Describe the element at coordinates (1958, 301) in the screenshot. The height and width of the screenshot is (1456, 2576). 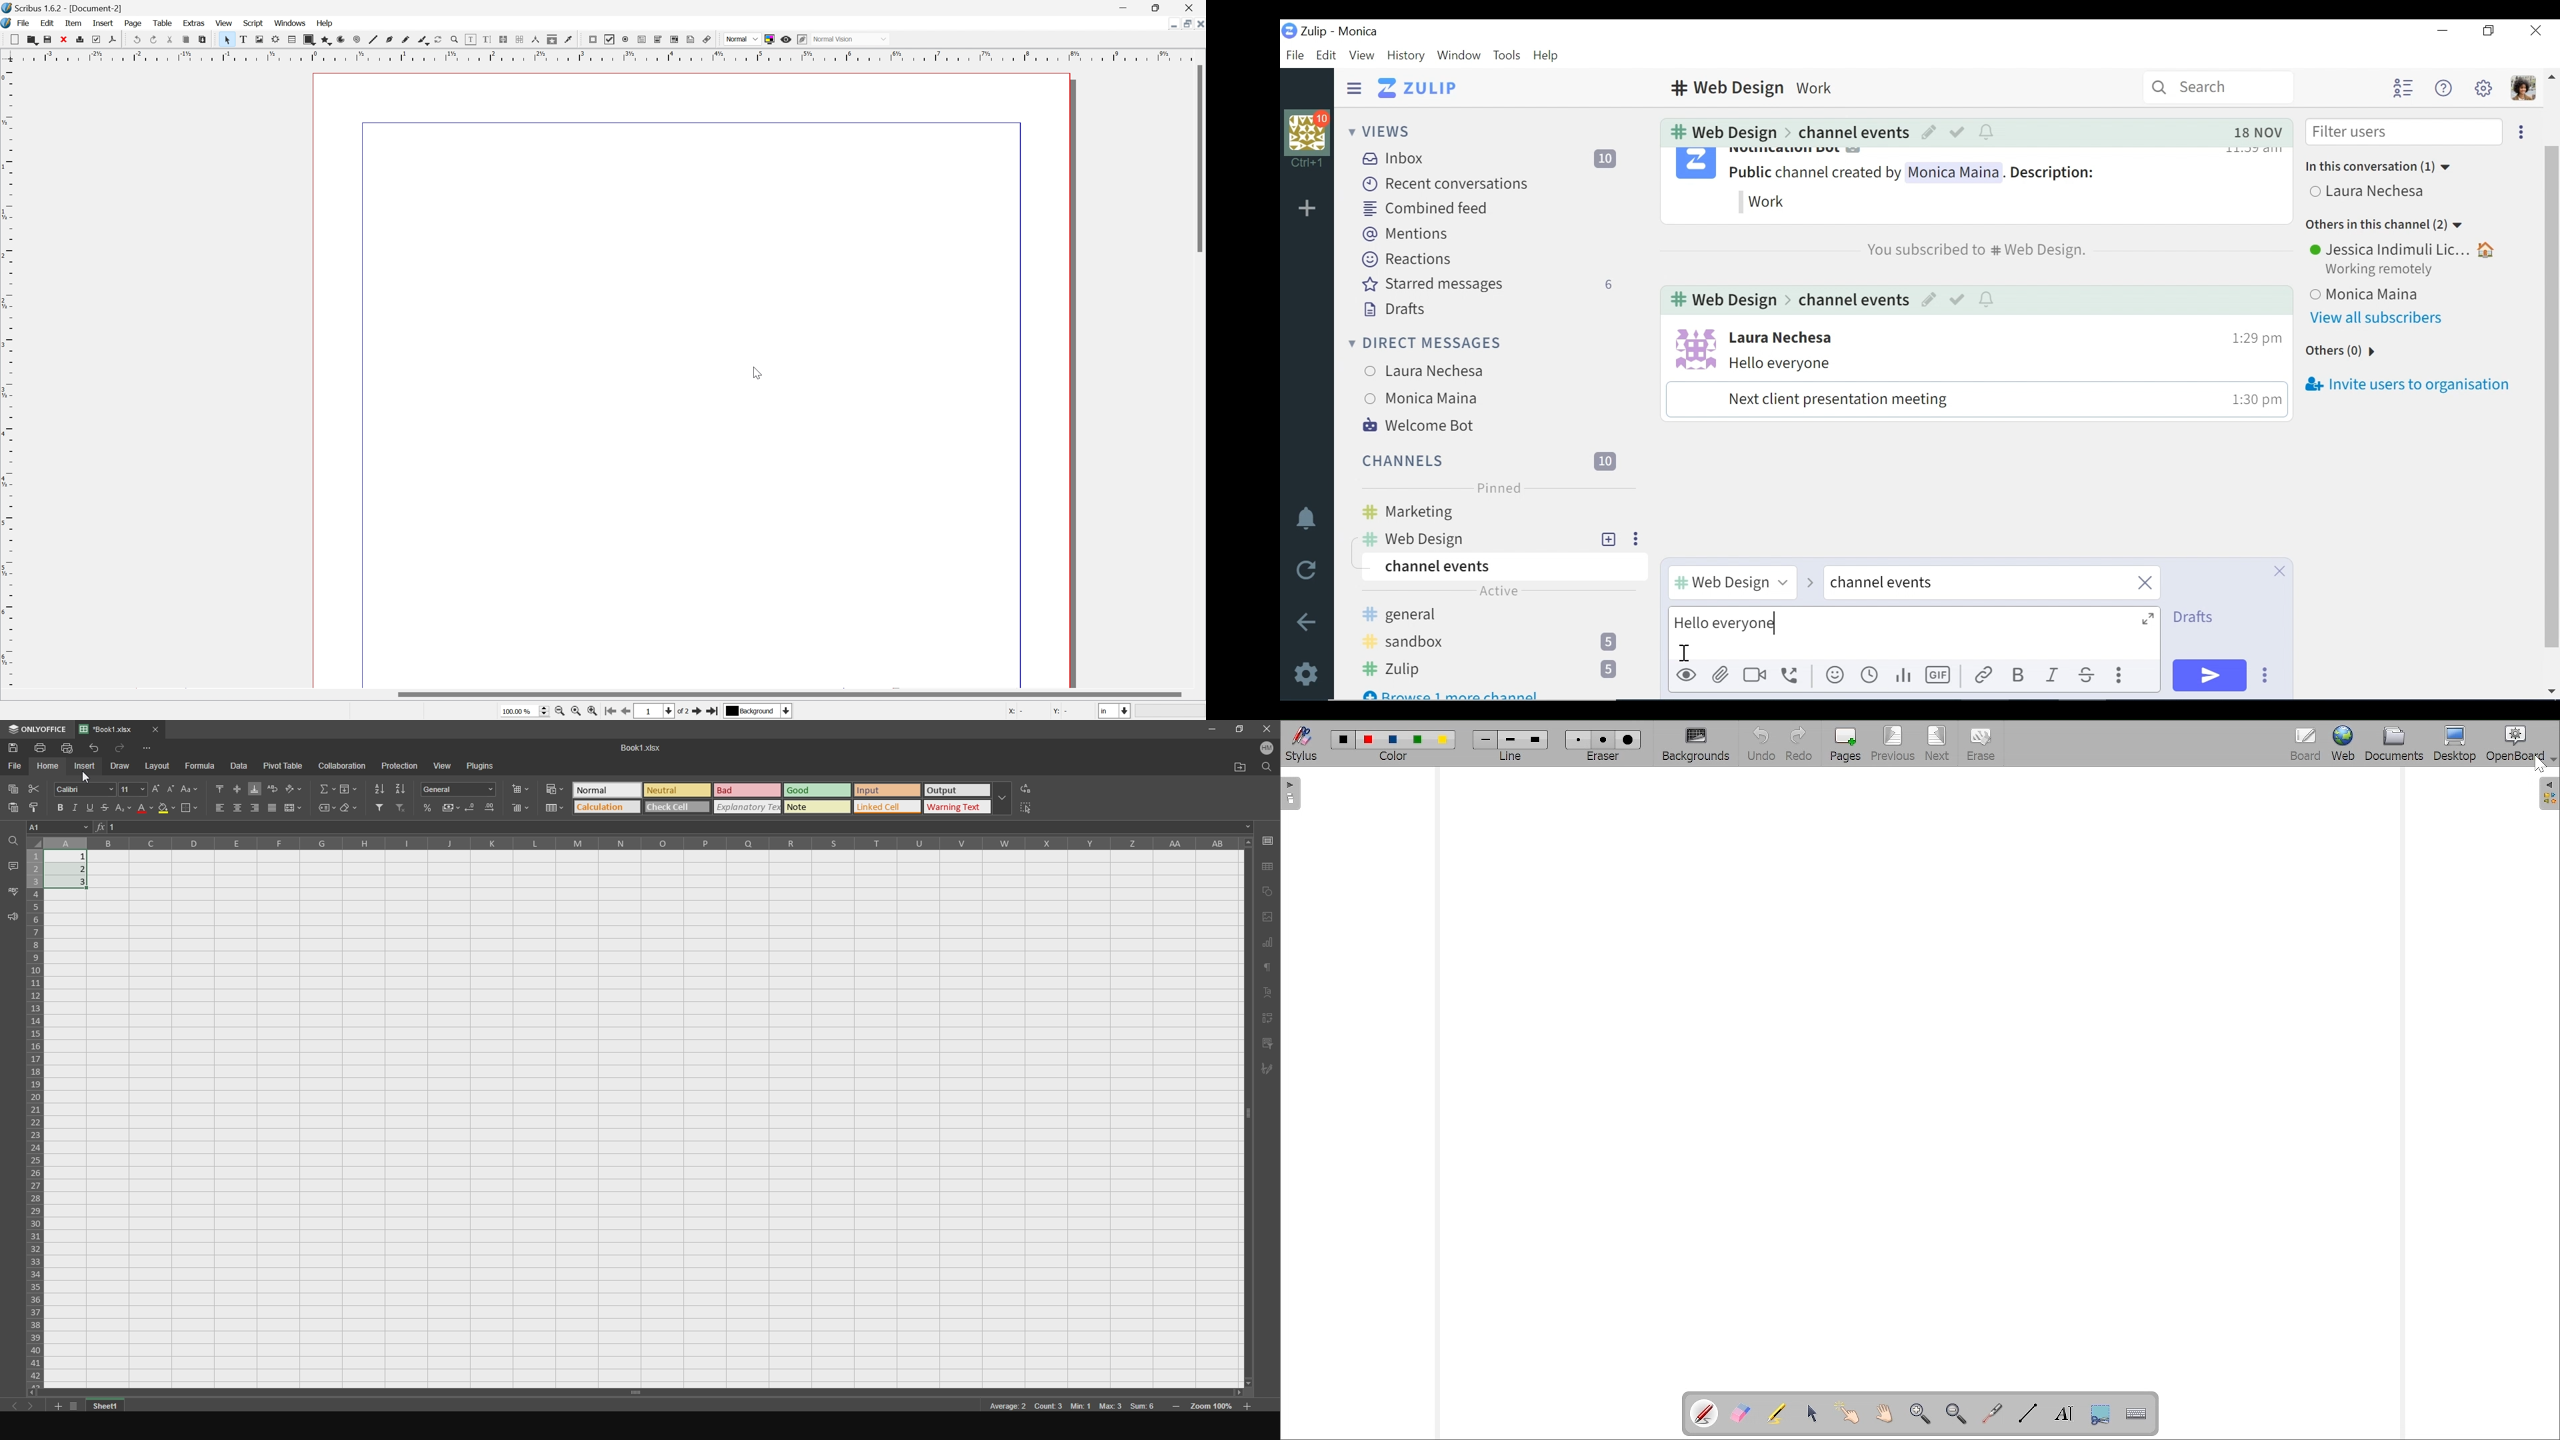
I see `mark as resolved` at that location.